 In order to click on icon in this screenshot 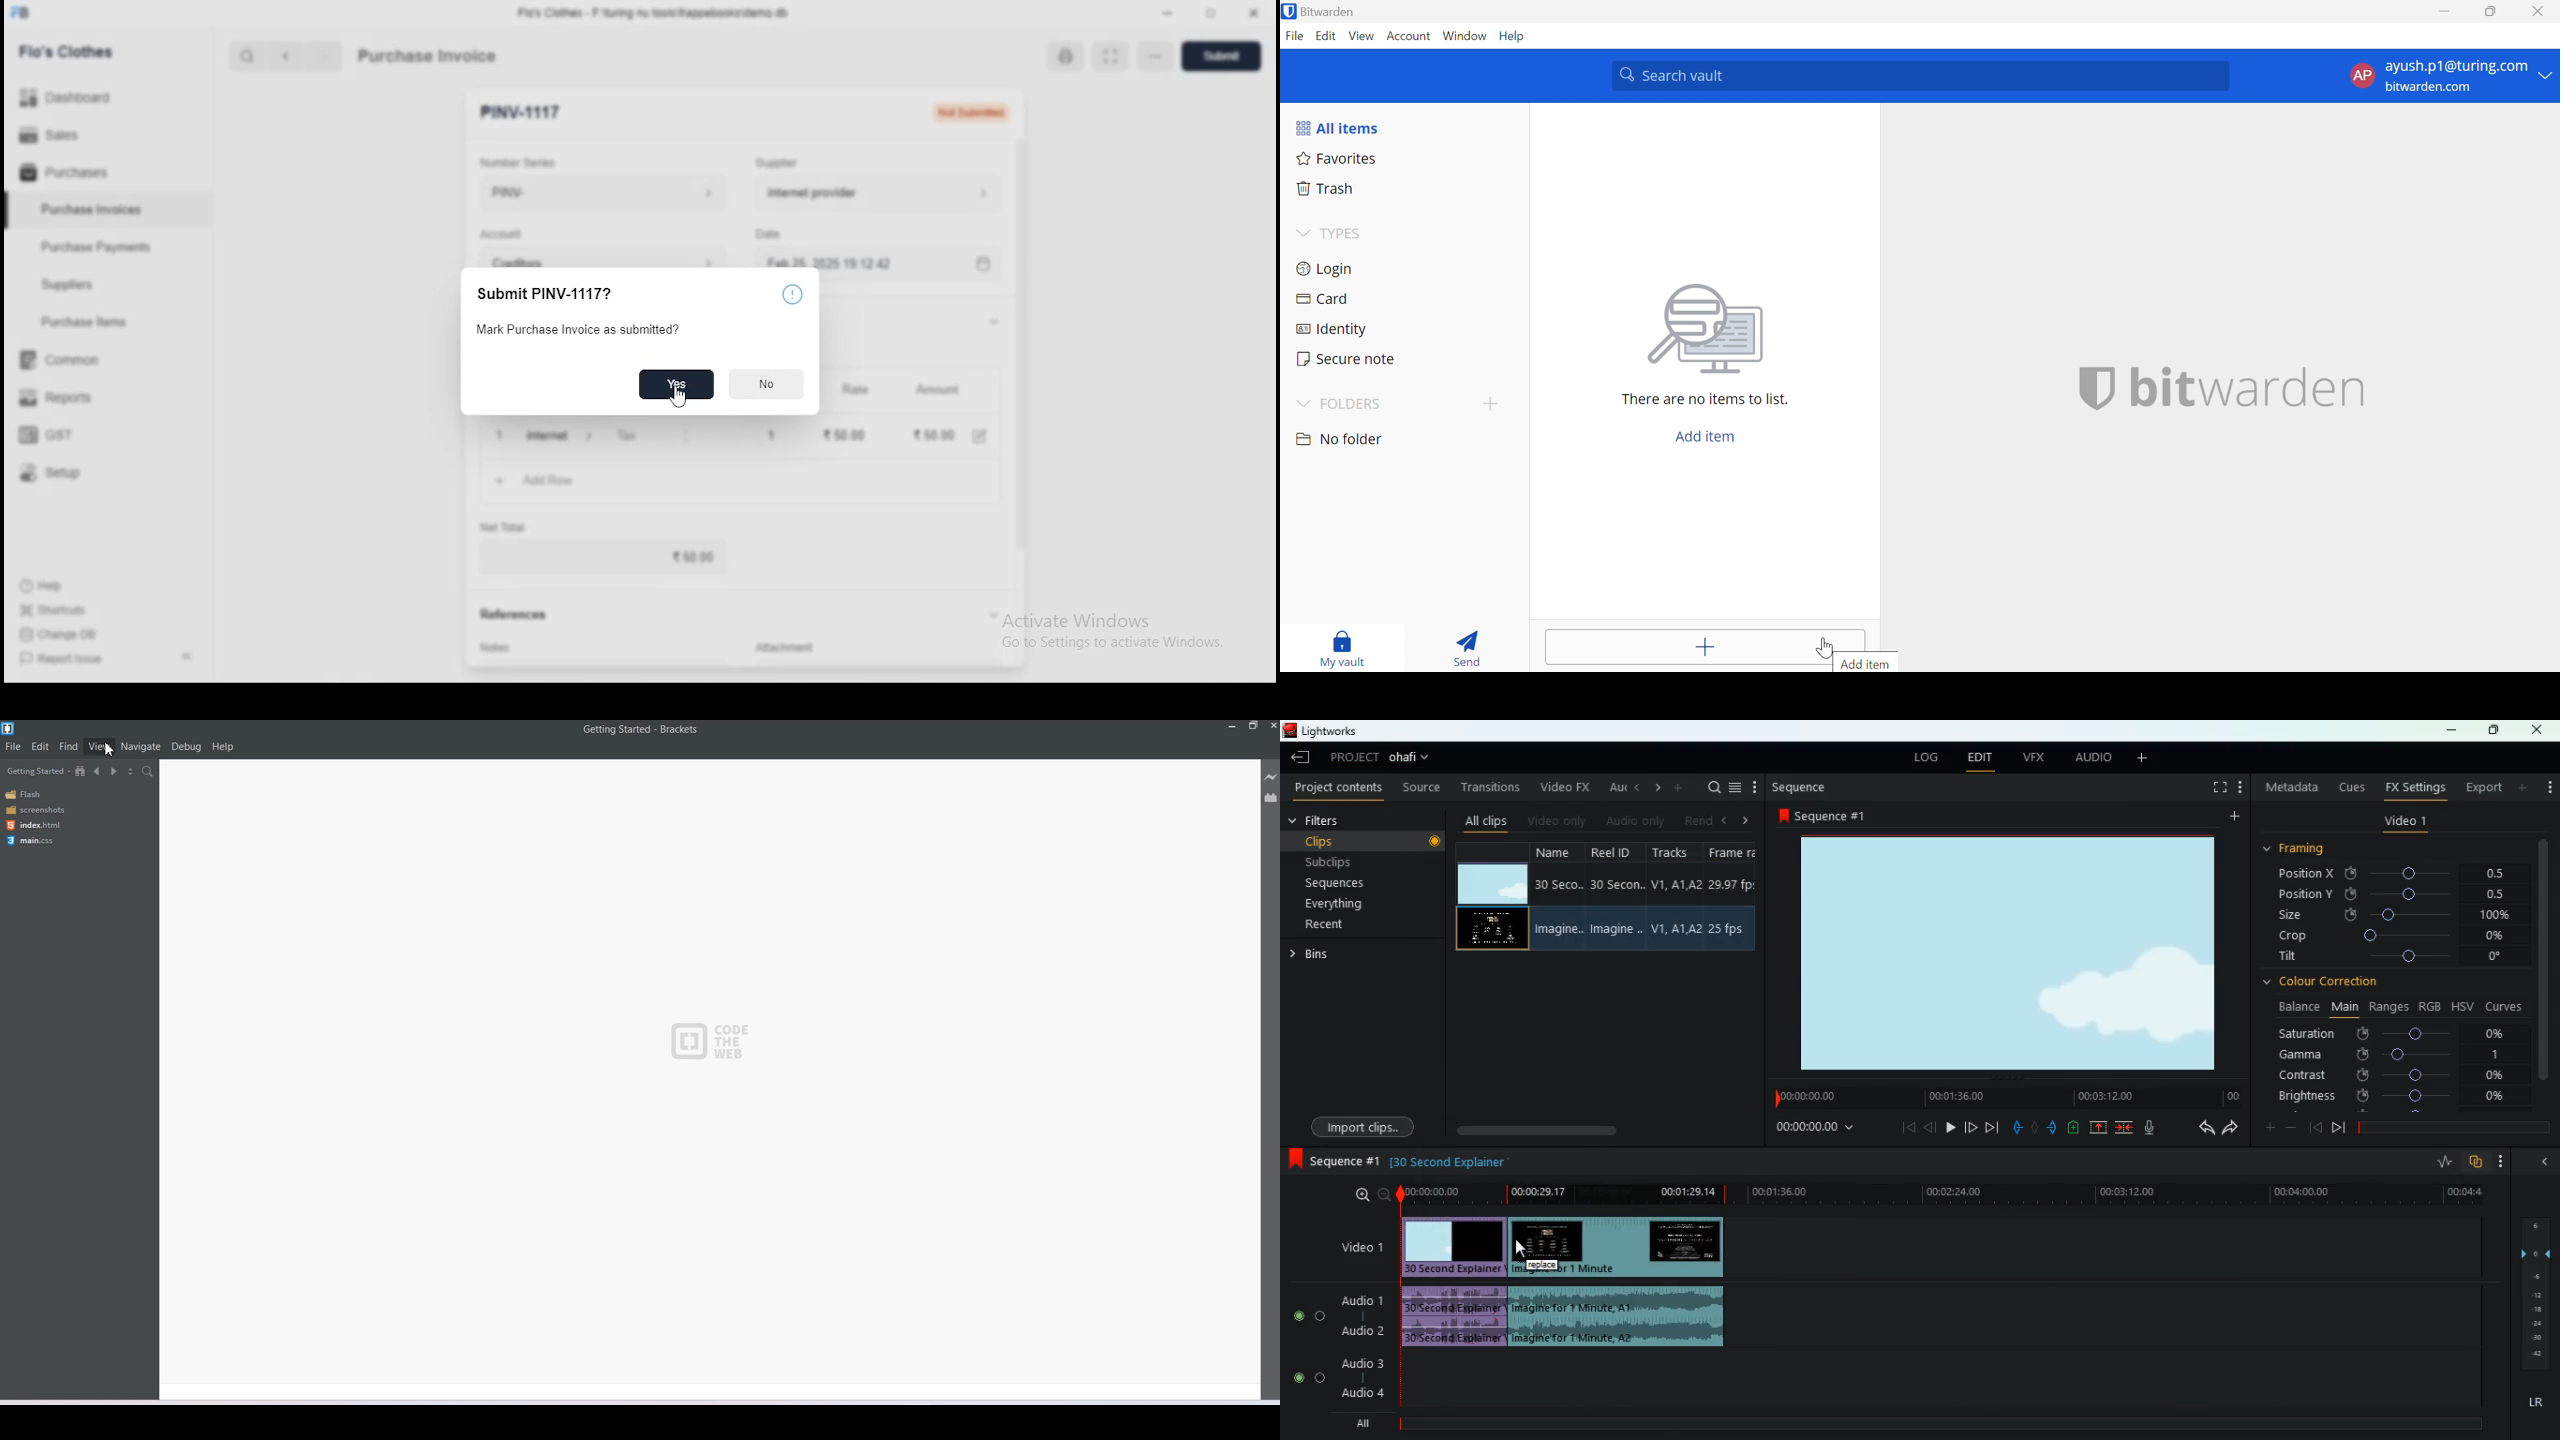, I will do `click(793, 293)`.